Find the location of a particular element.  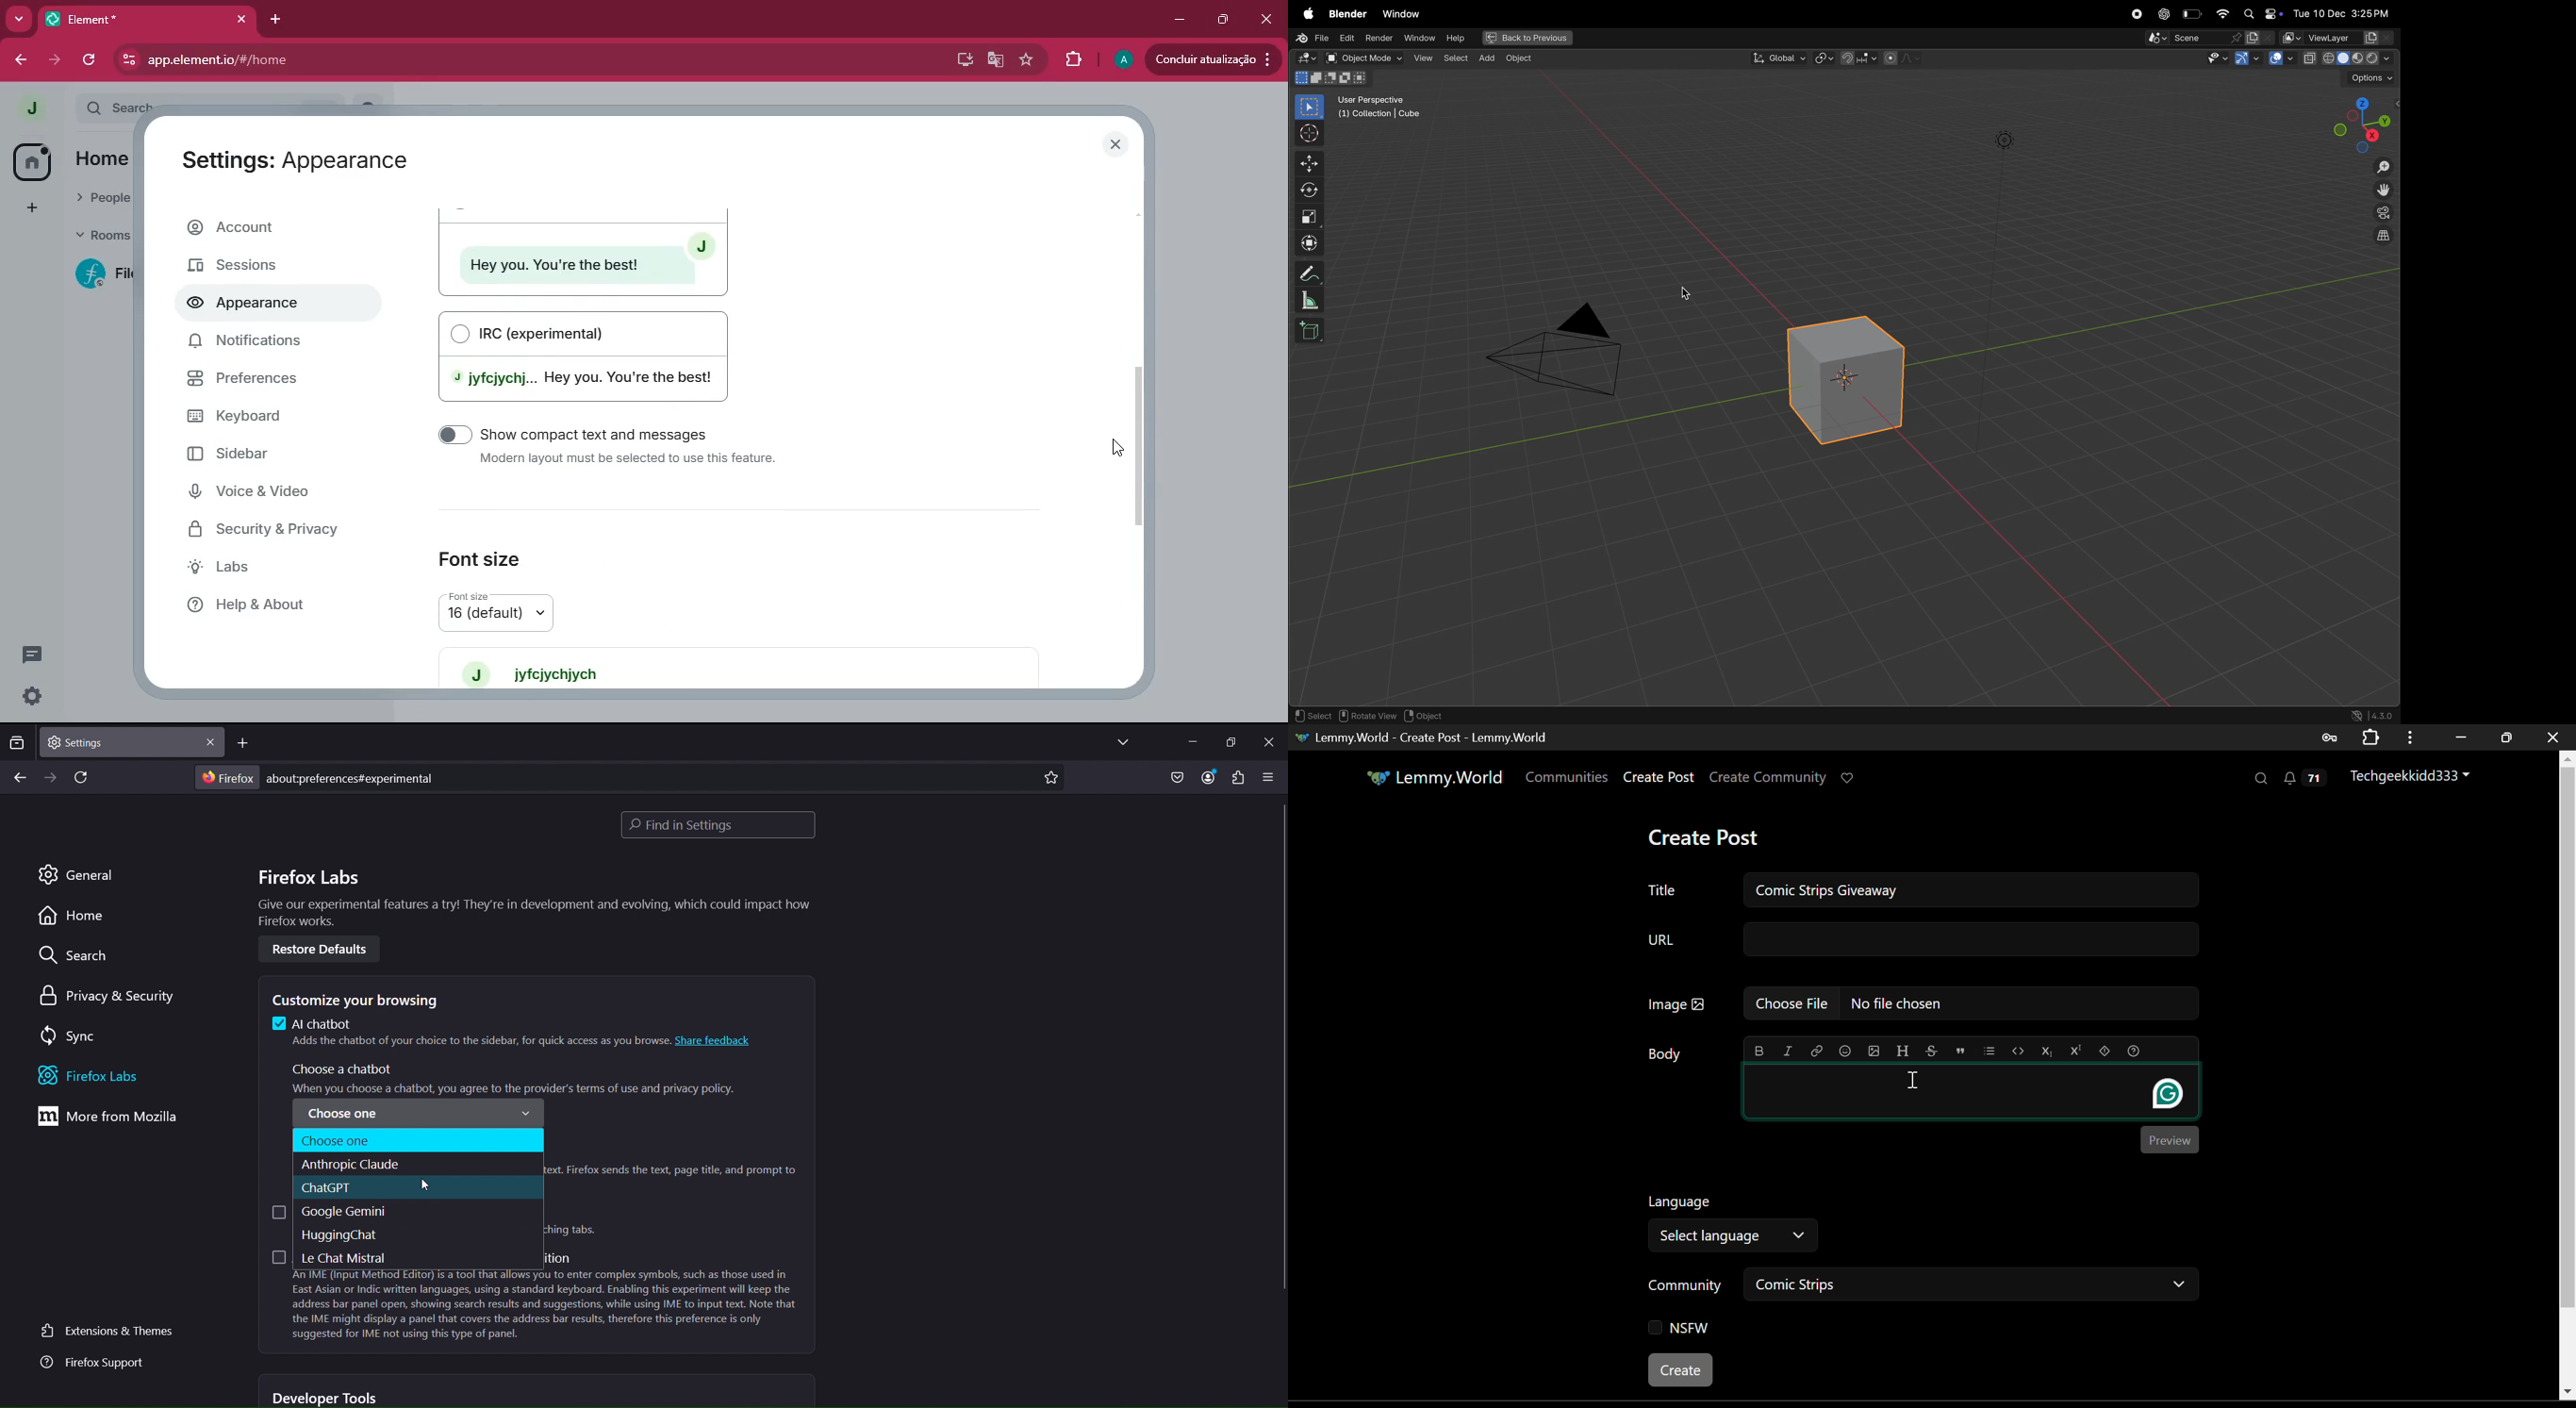

formatting help is located at coordinates (2133, 1050).